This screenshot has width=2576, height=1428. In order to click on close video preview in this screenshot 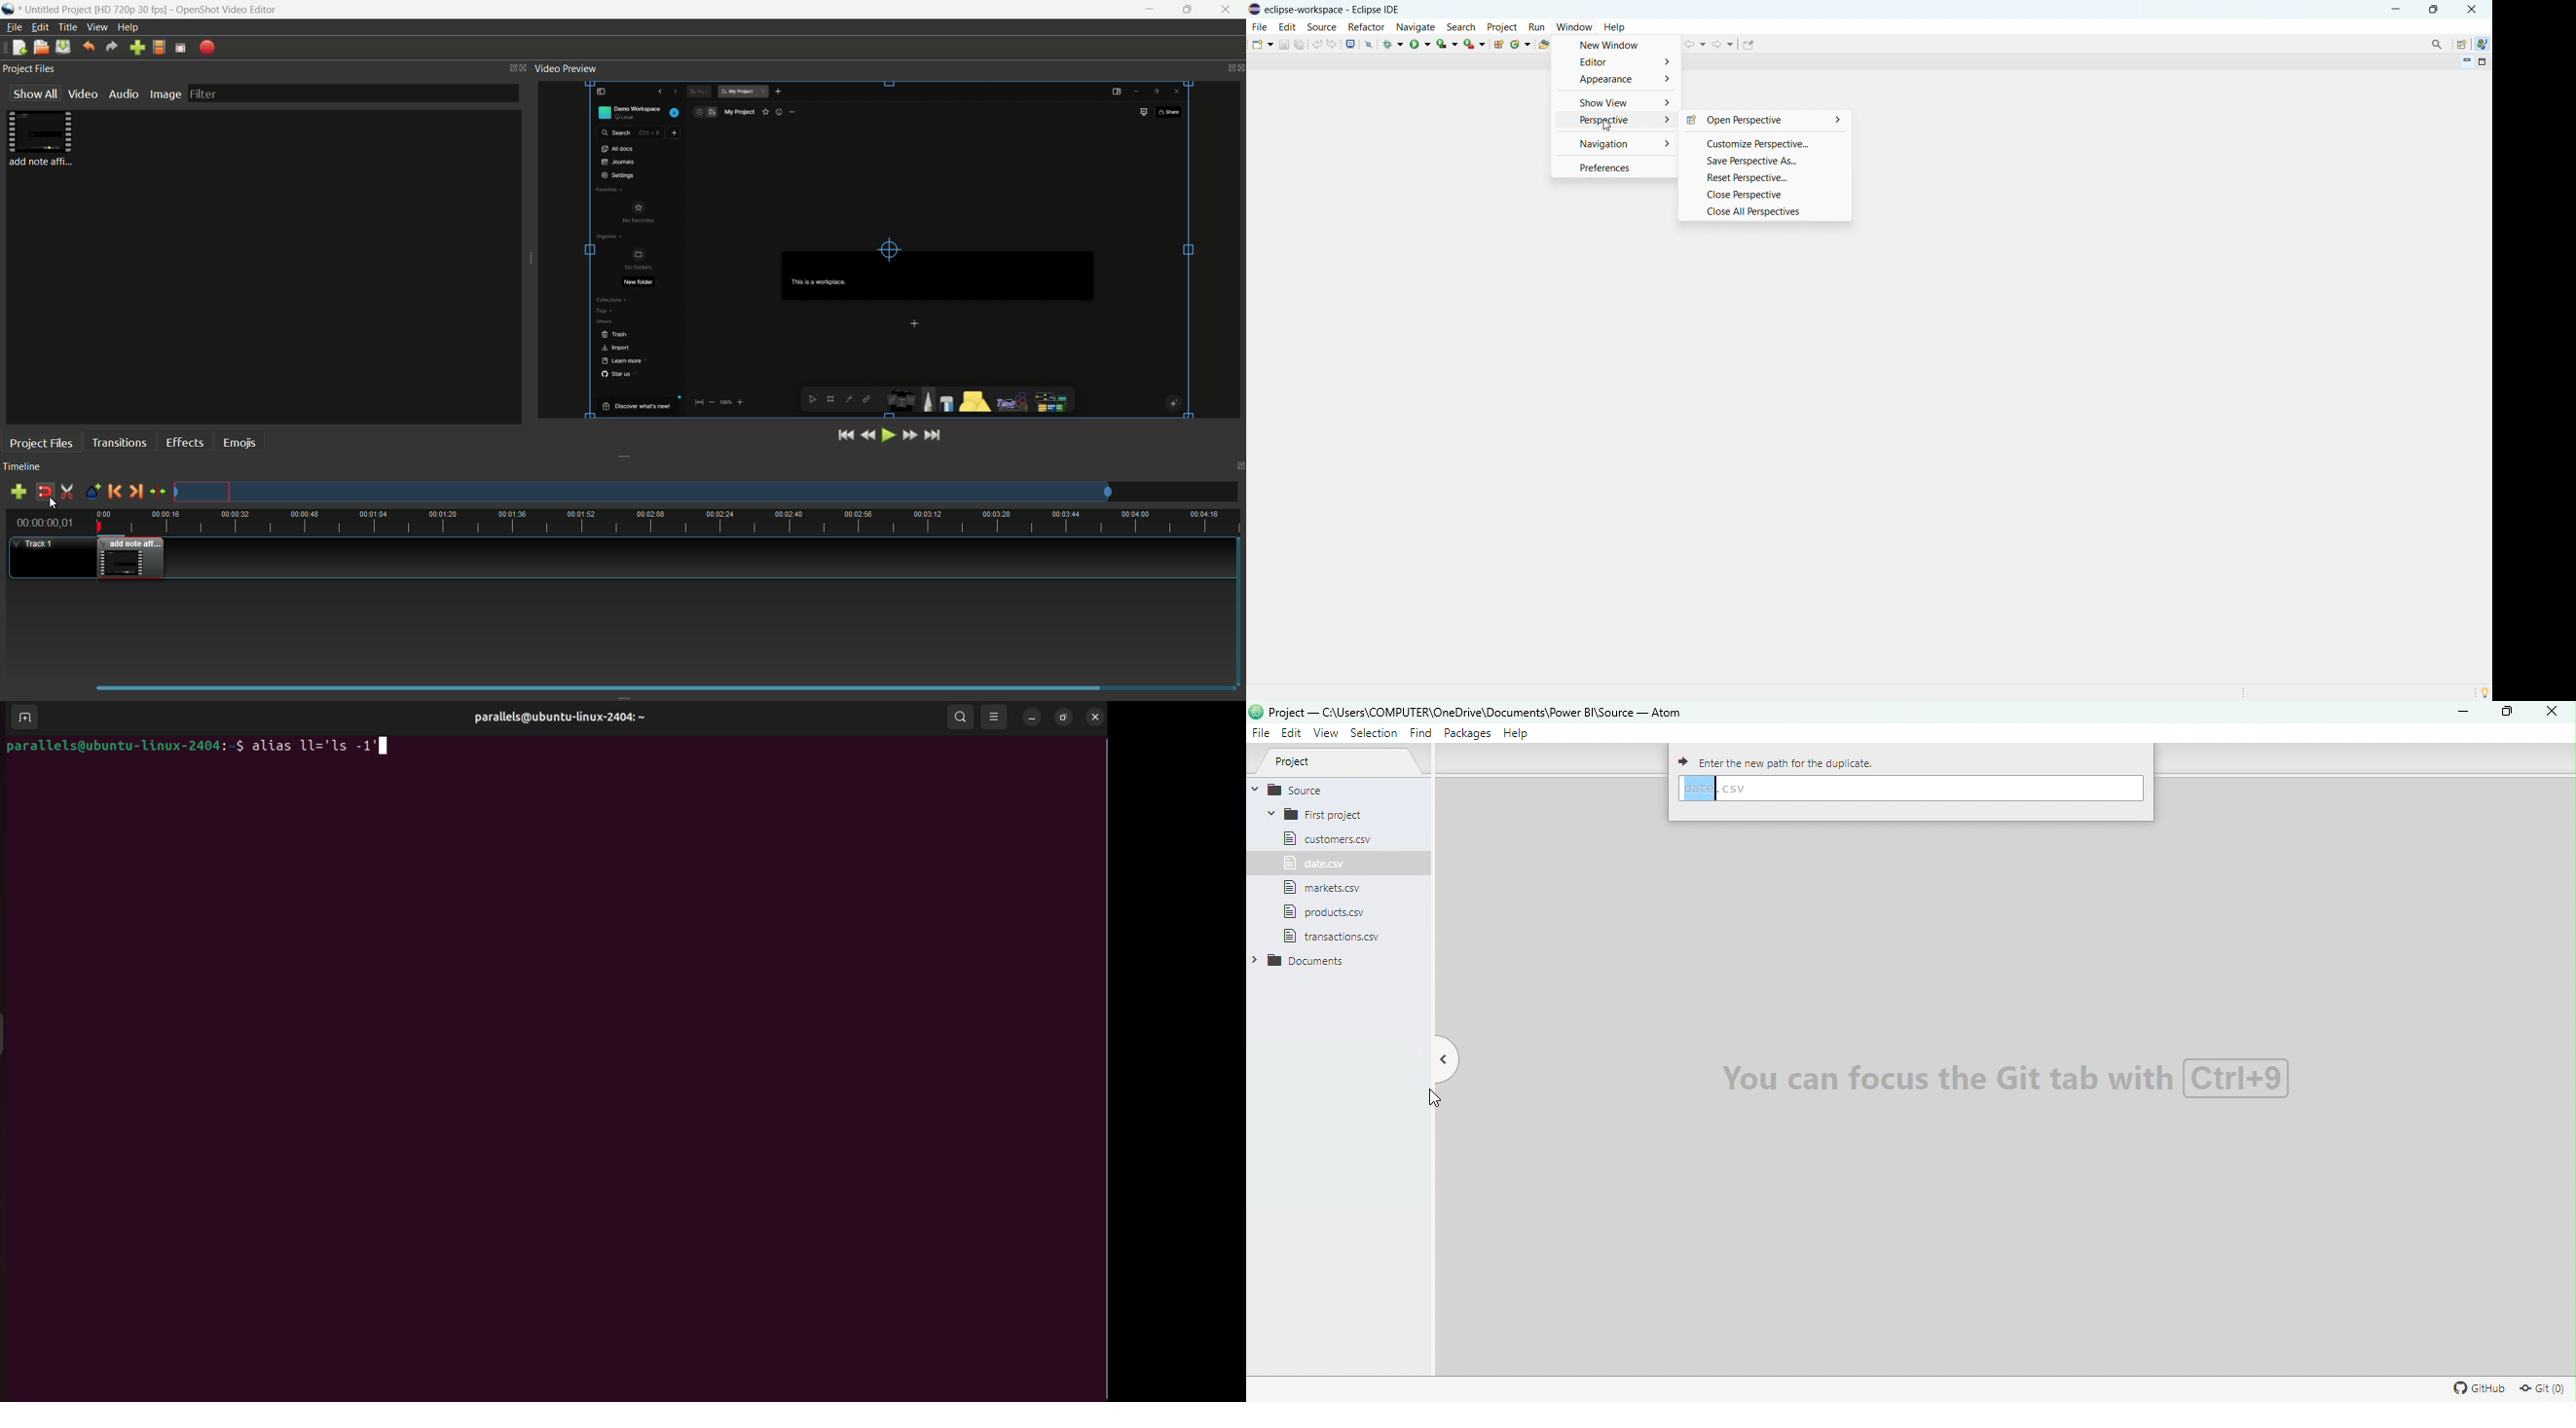, I will do `click(1238, 68)`.